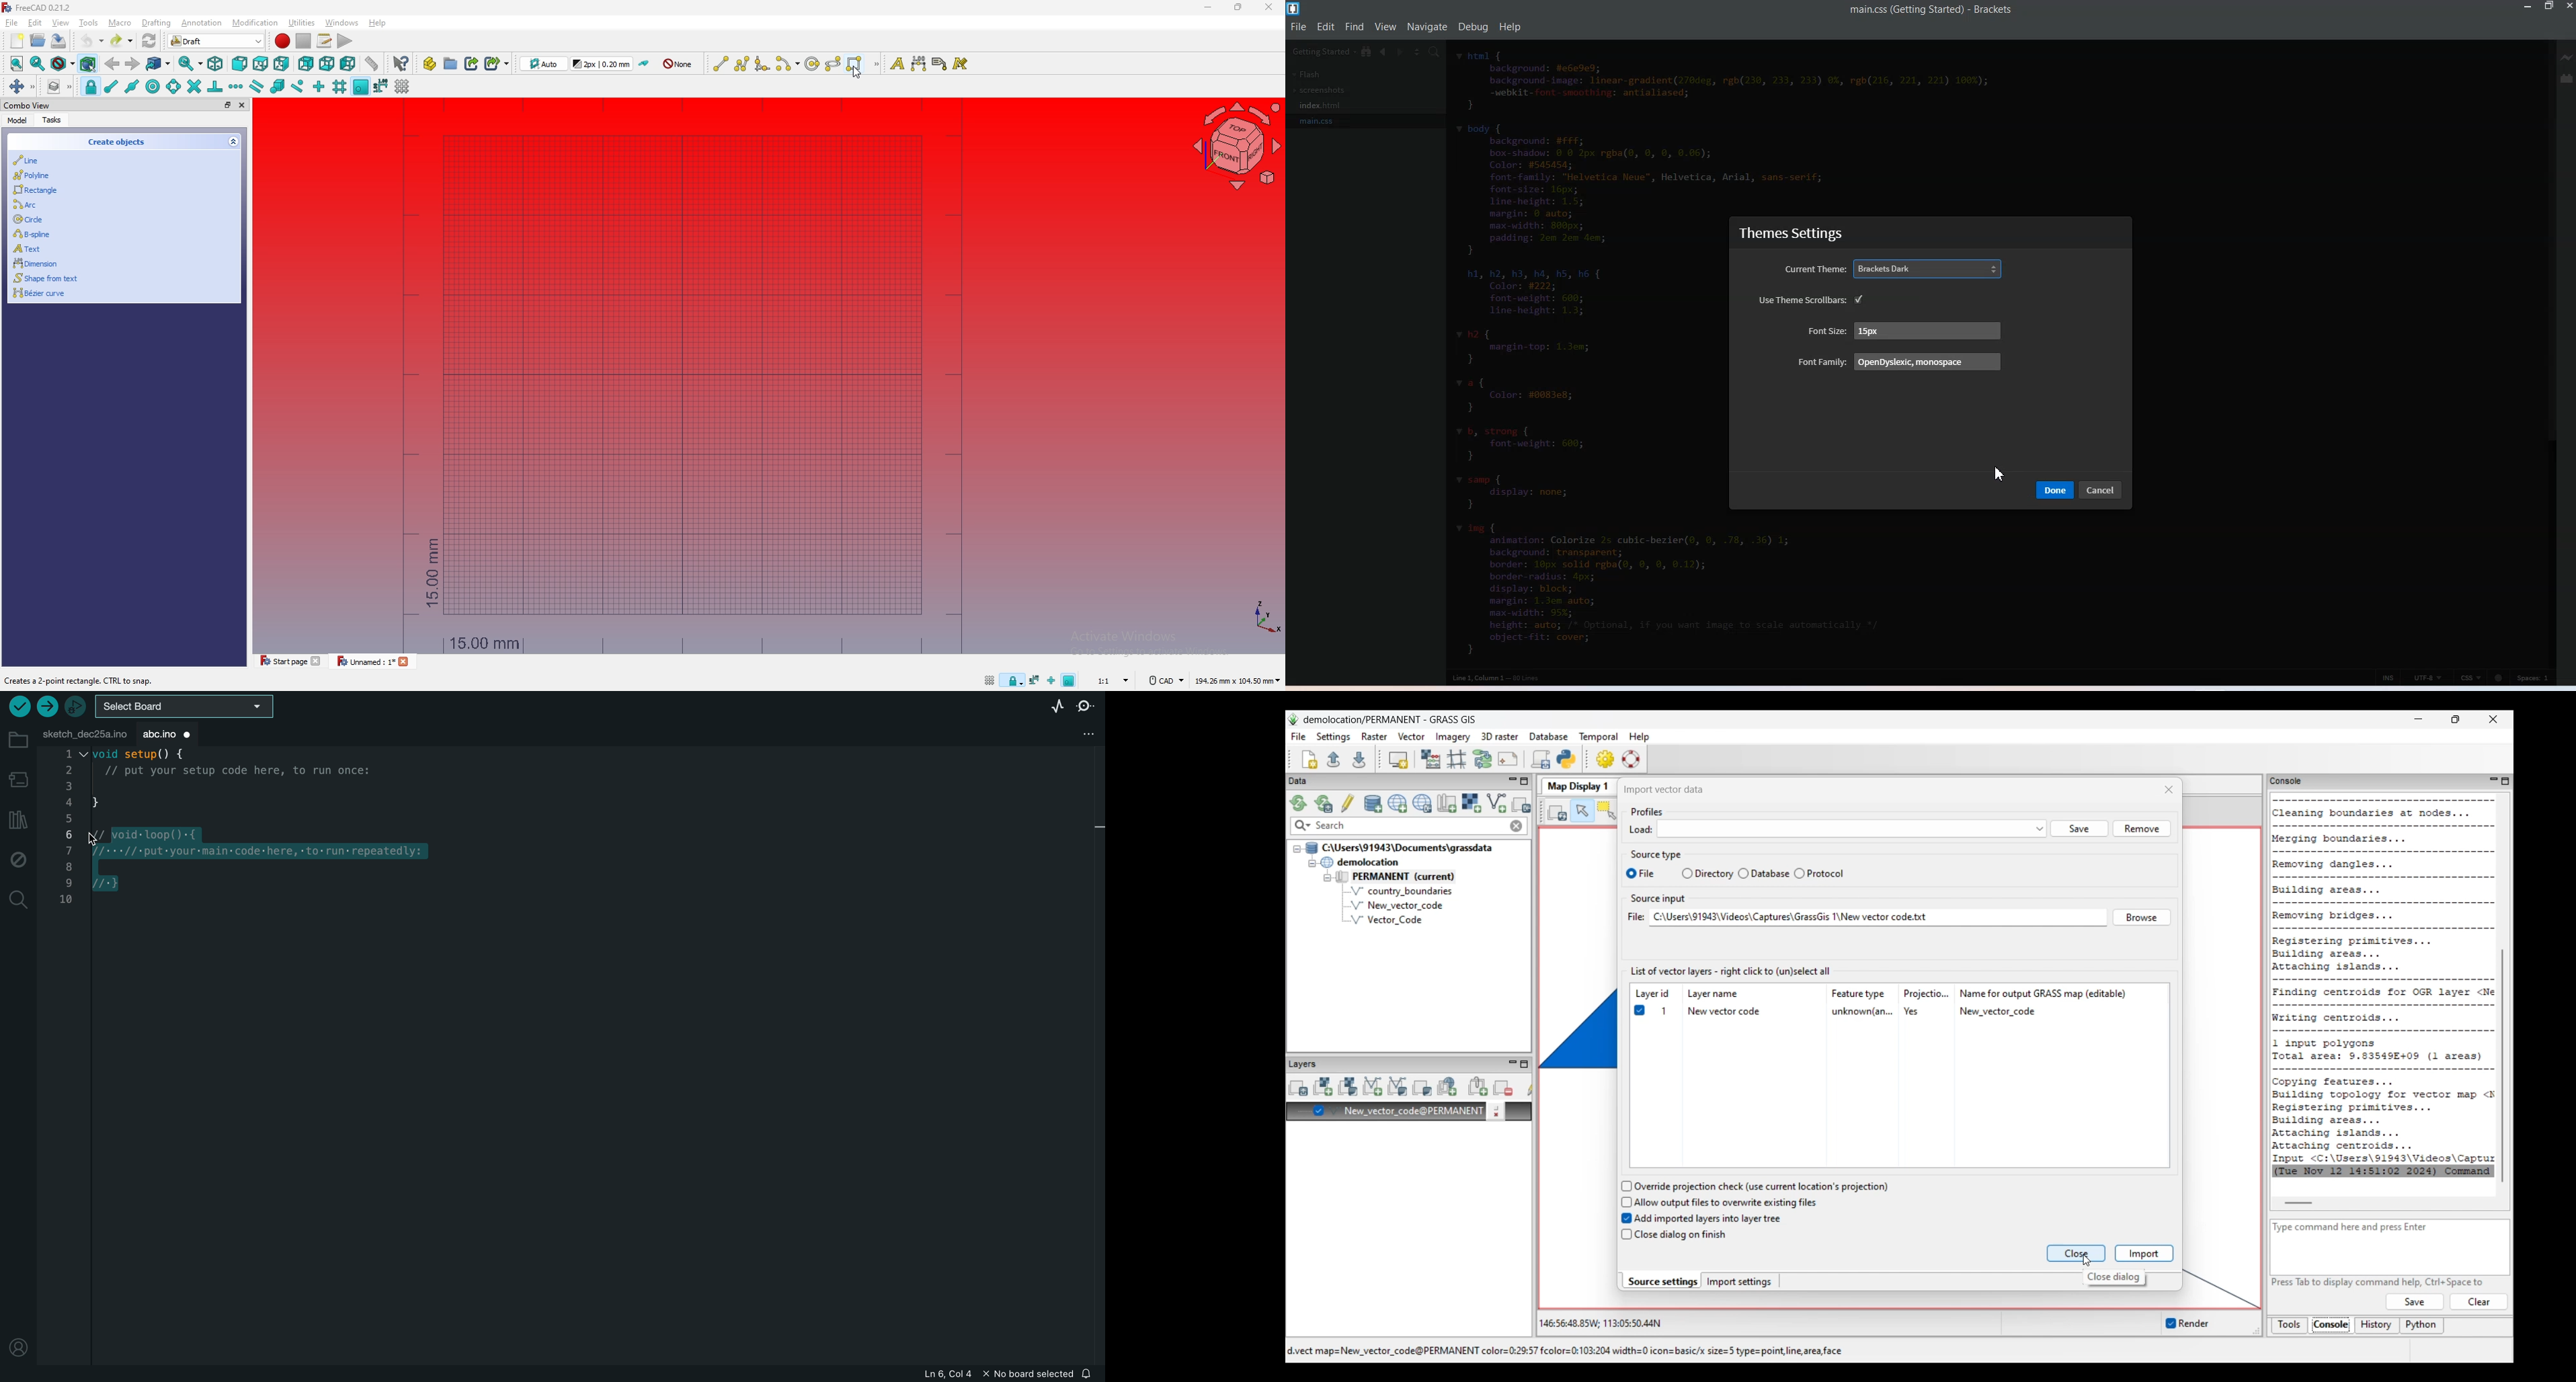 Image resolution: width=2576 pixels, height=1400 pixels. Describe the element at coordinates (90, 86) in the screenshot. I see `snap lock` at that location.